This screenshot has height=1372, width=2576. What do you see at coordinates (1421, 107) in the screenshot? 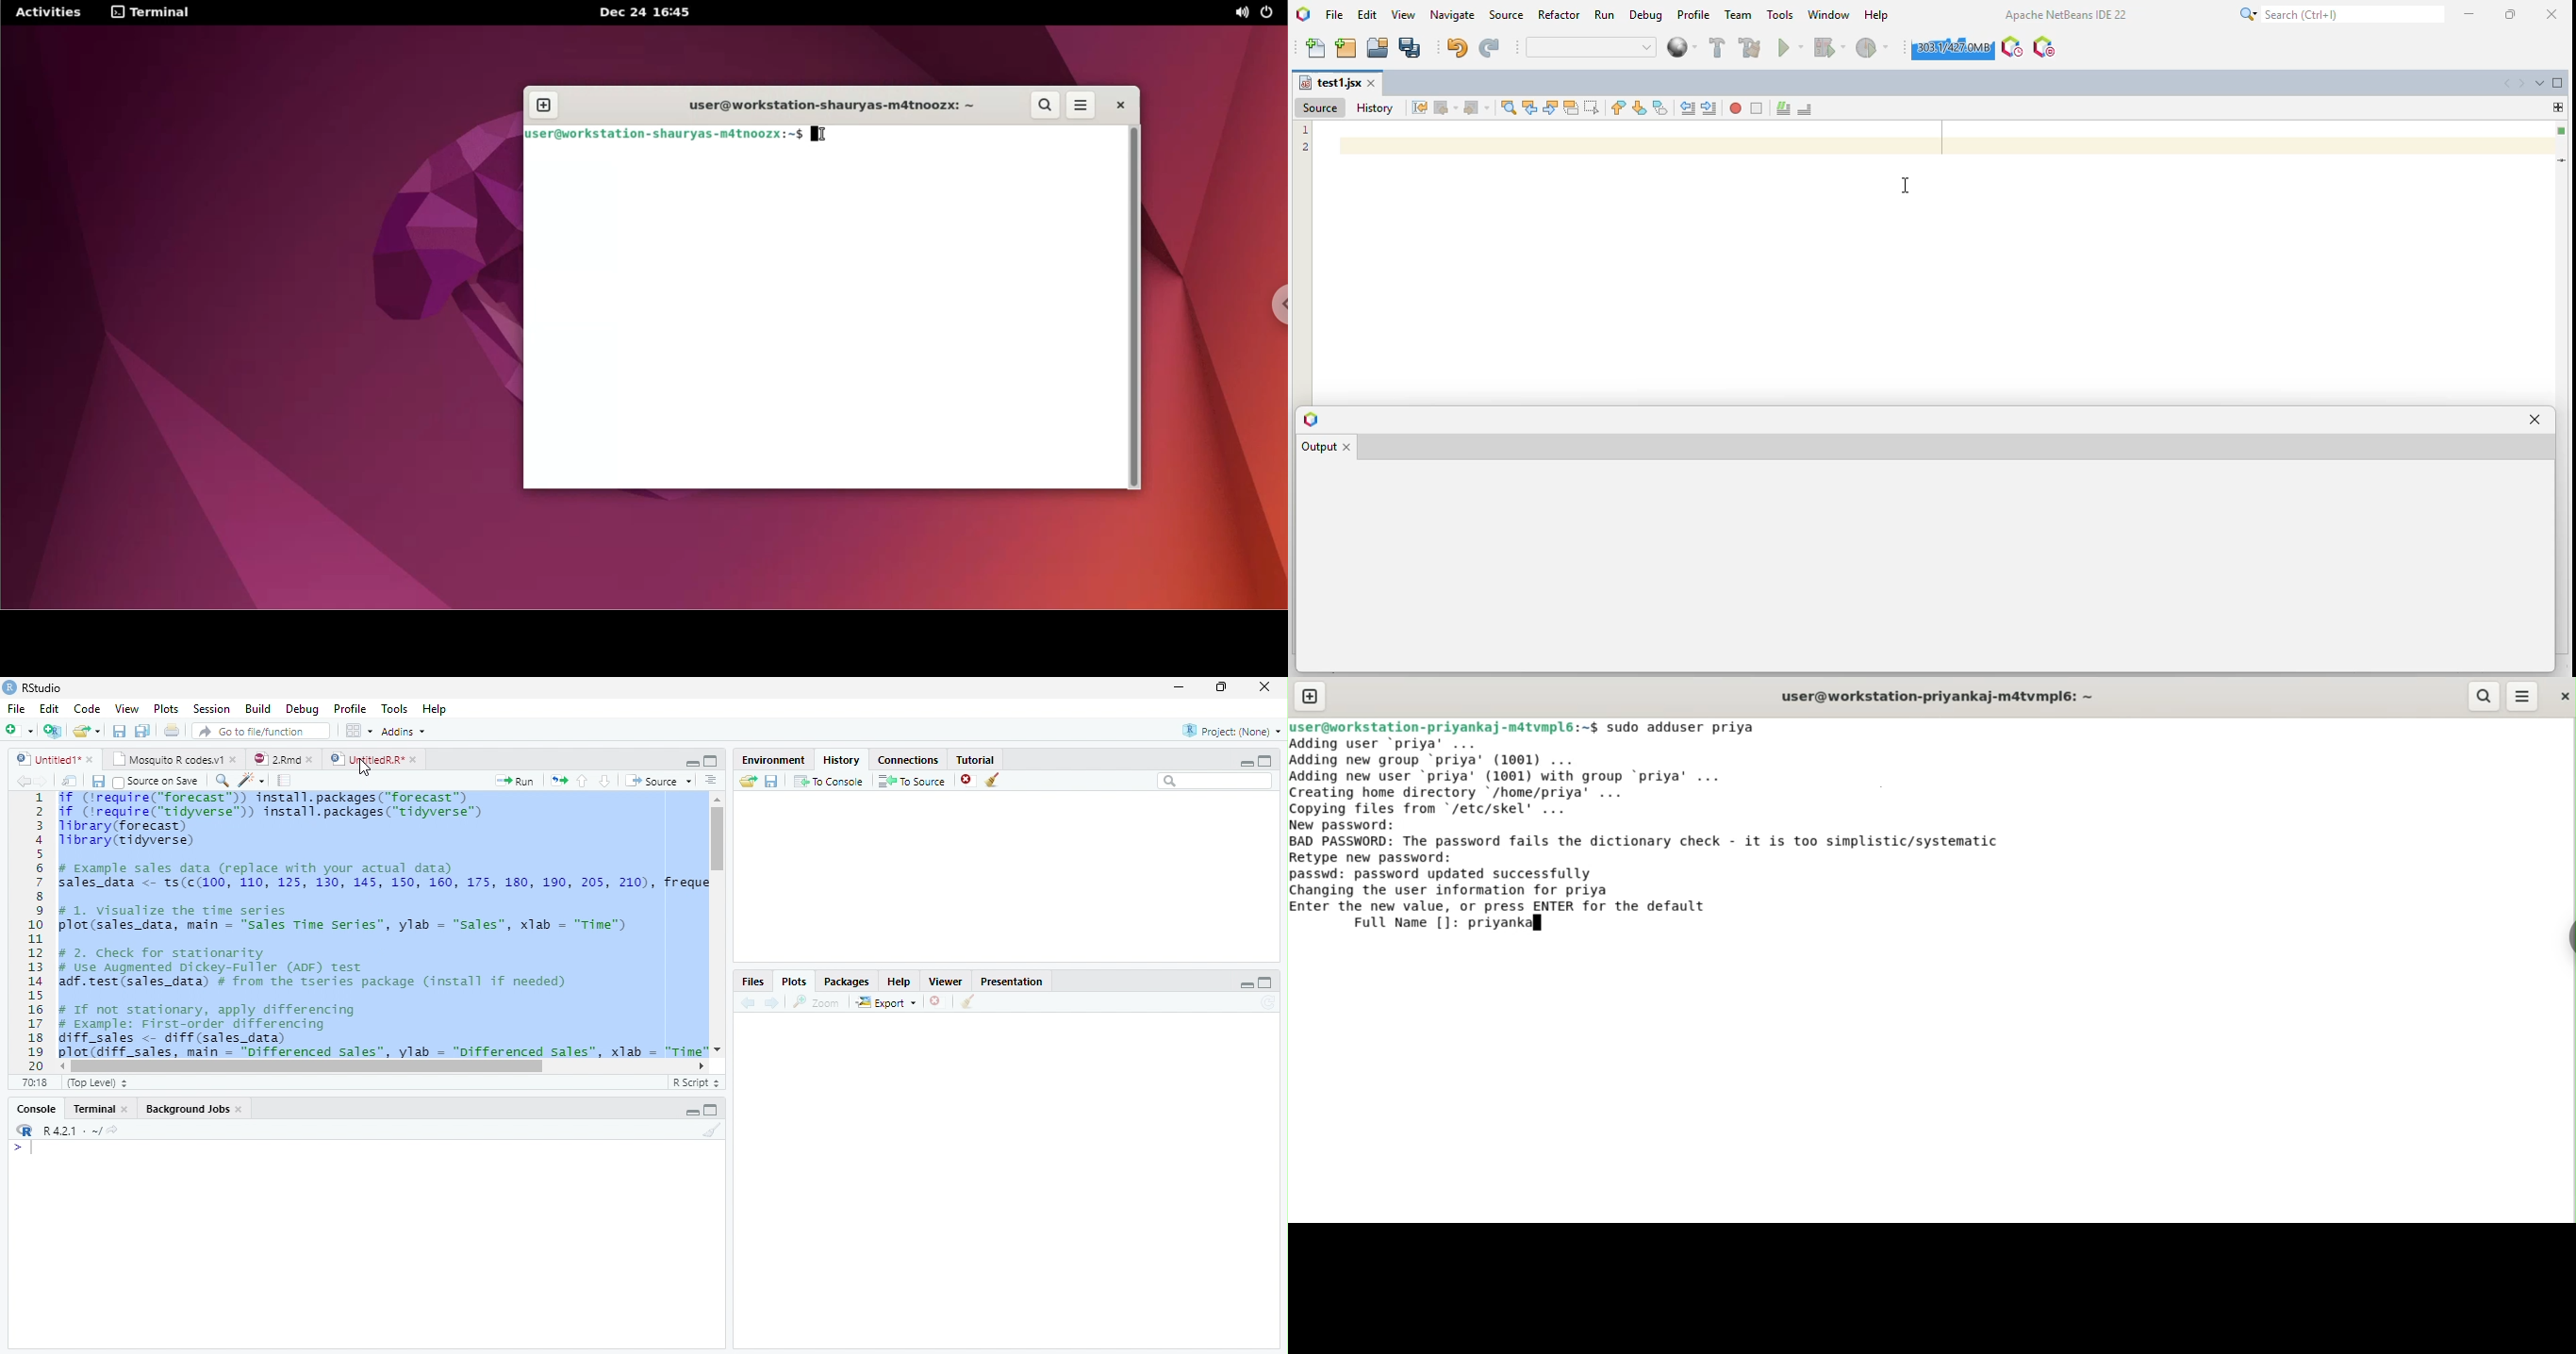
I see `last edit` at bounding box center [1421, 107].